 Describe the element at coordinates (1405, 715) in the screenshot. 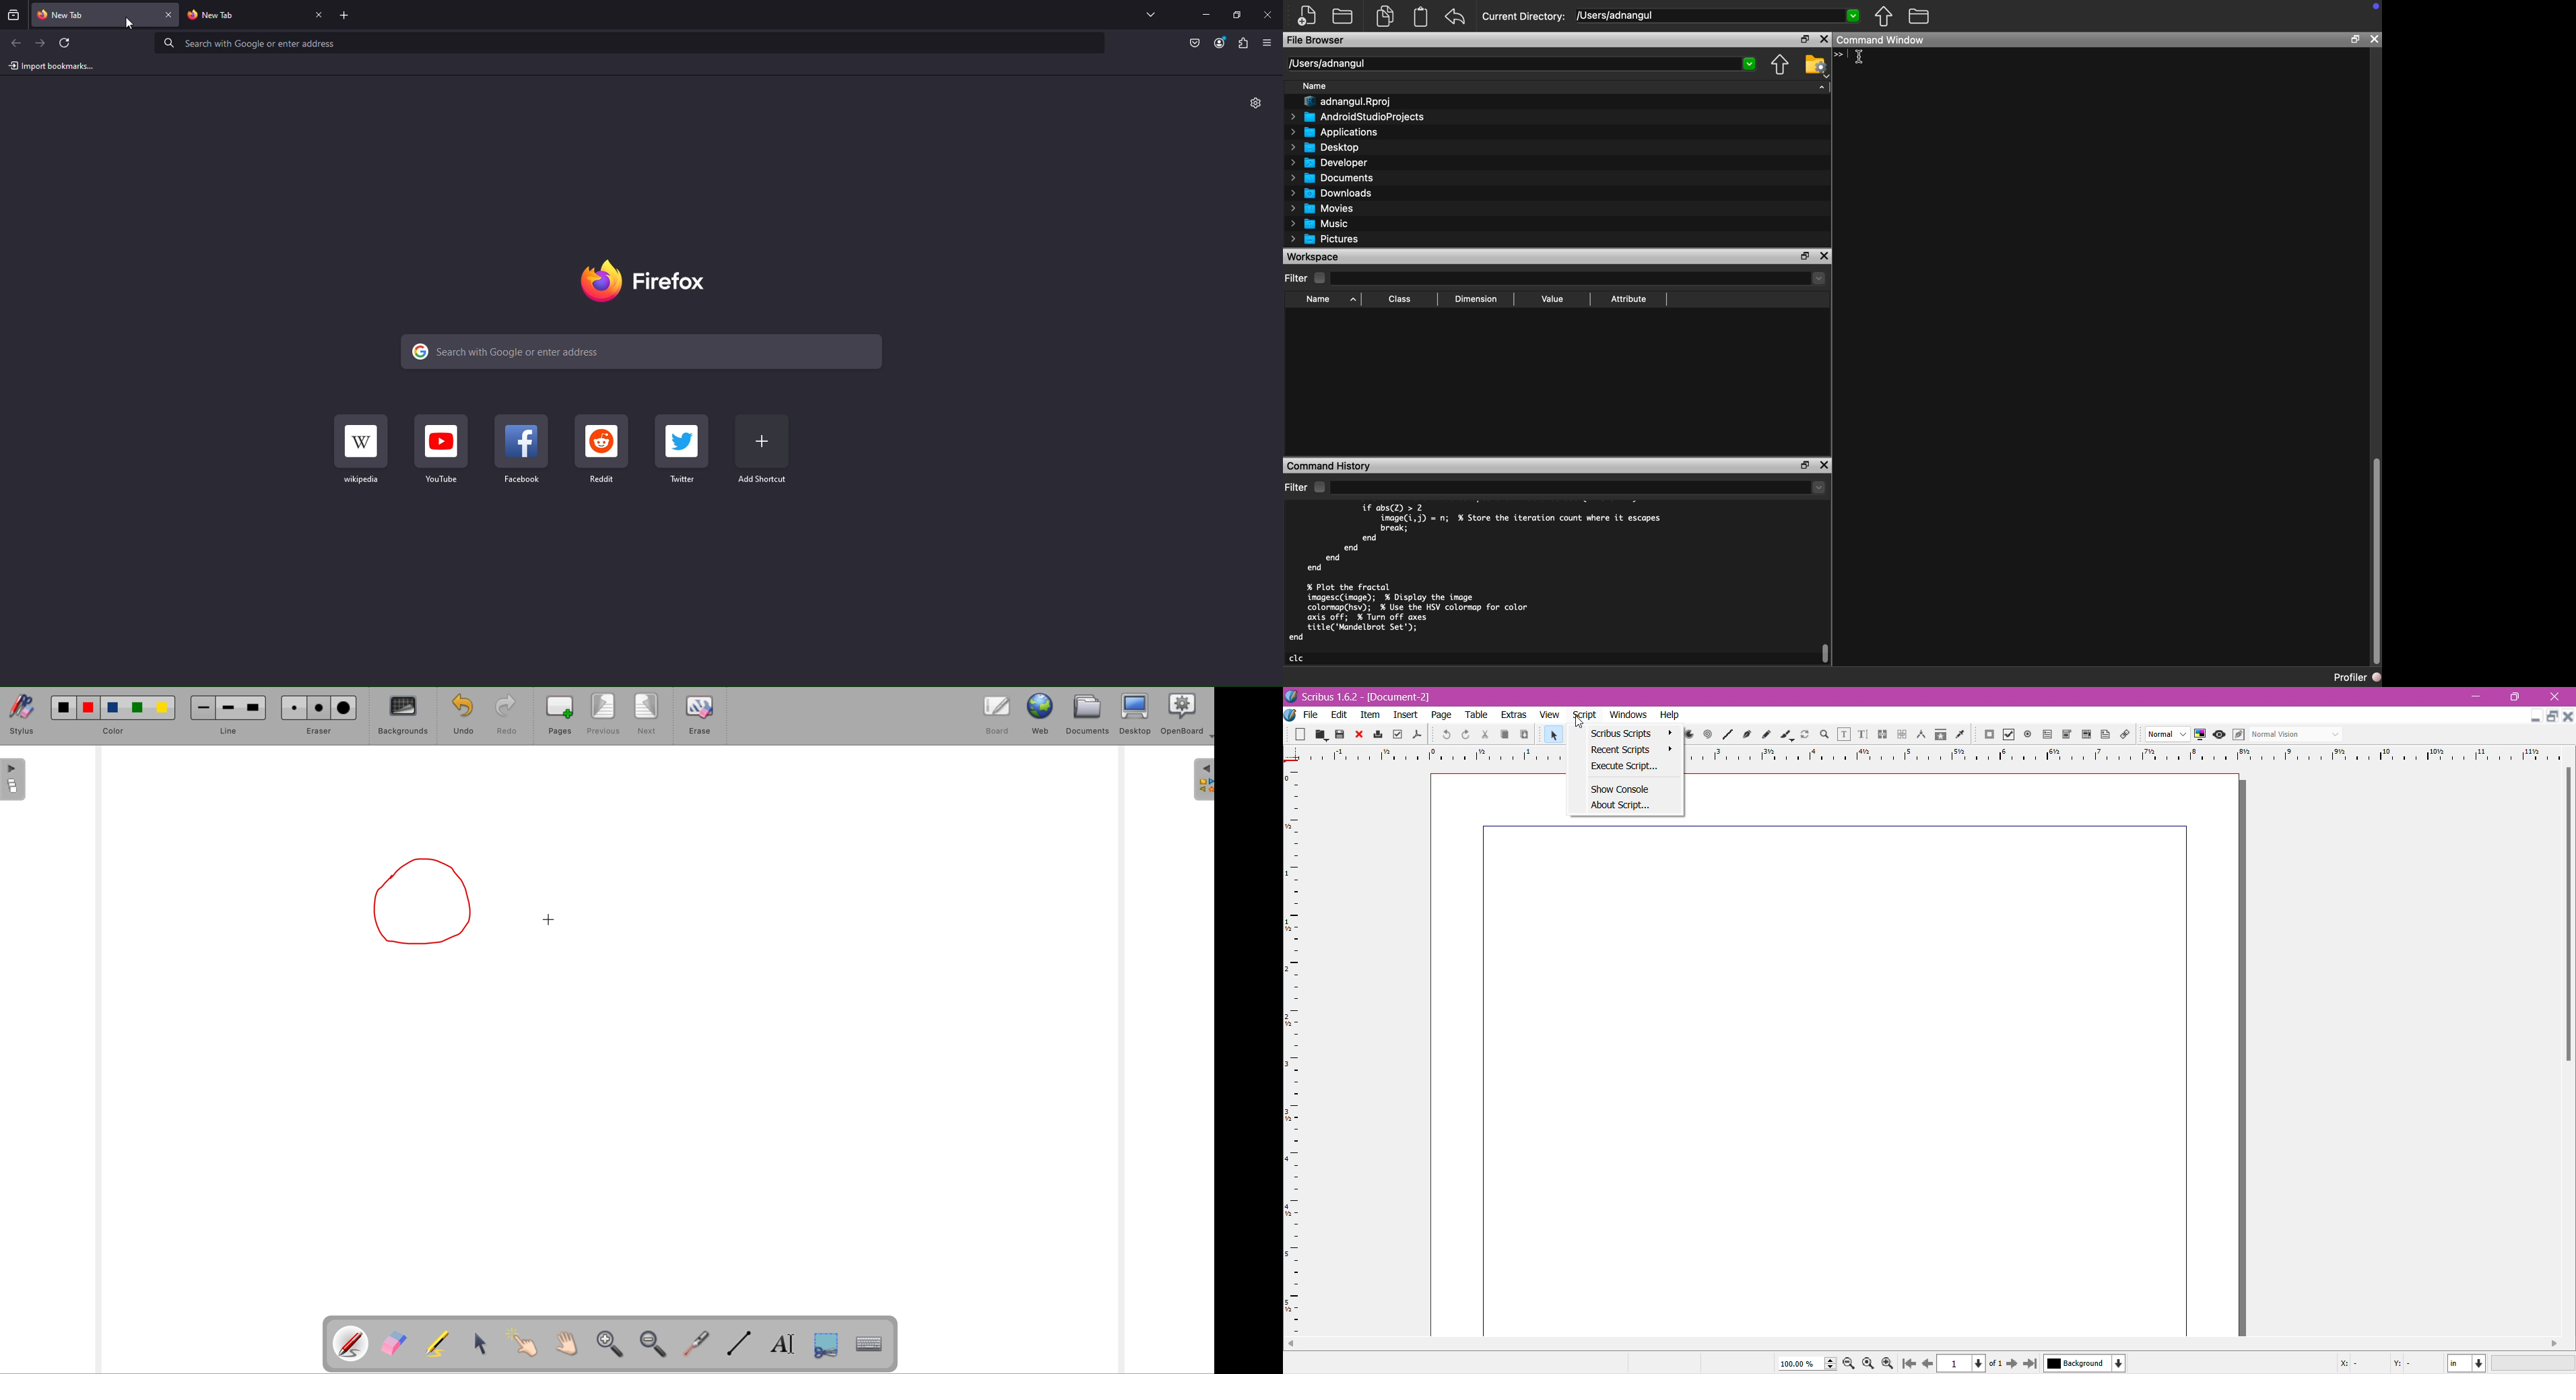

I see `Insert` at that location.